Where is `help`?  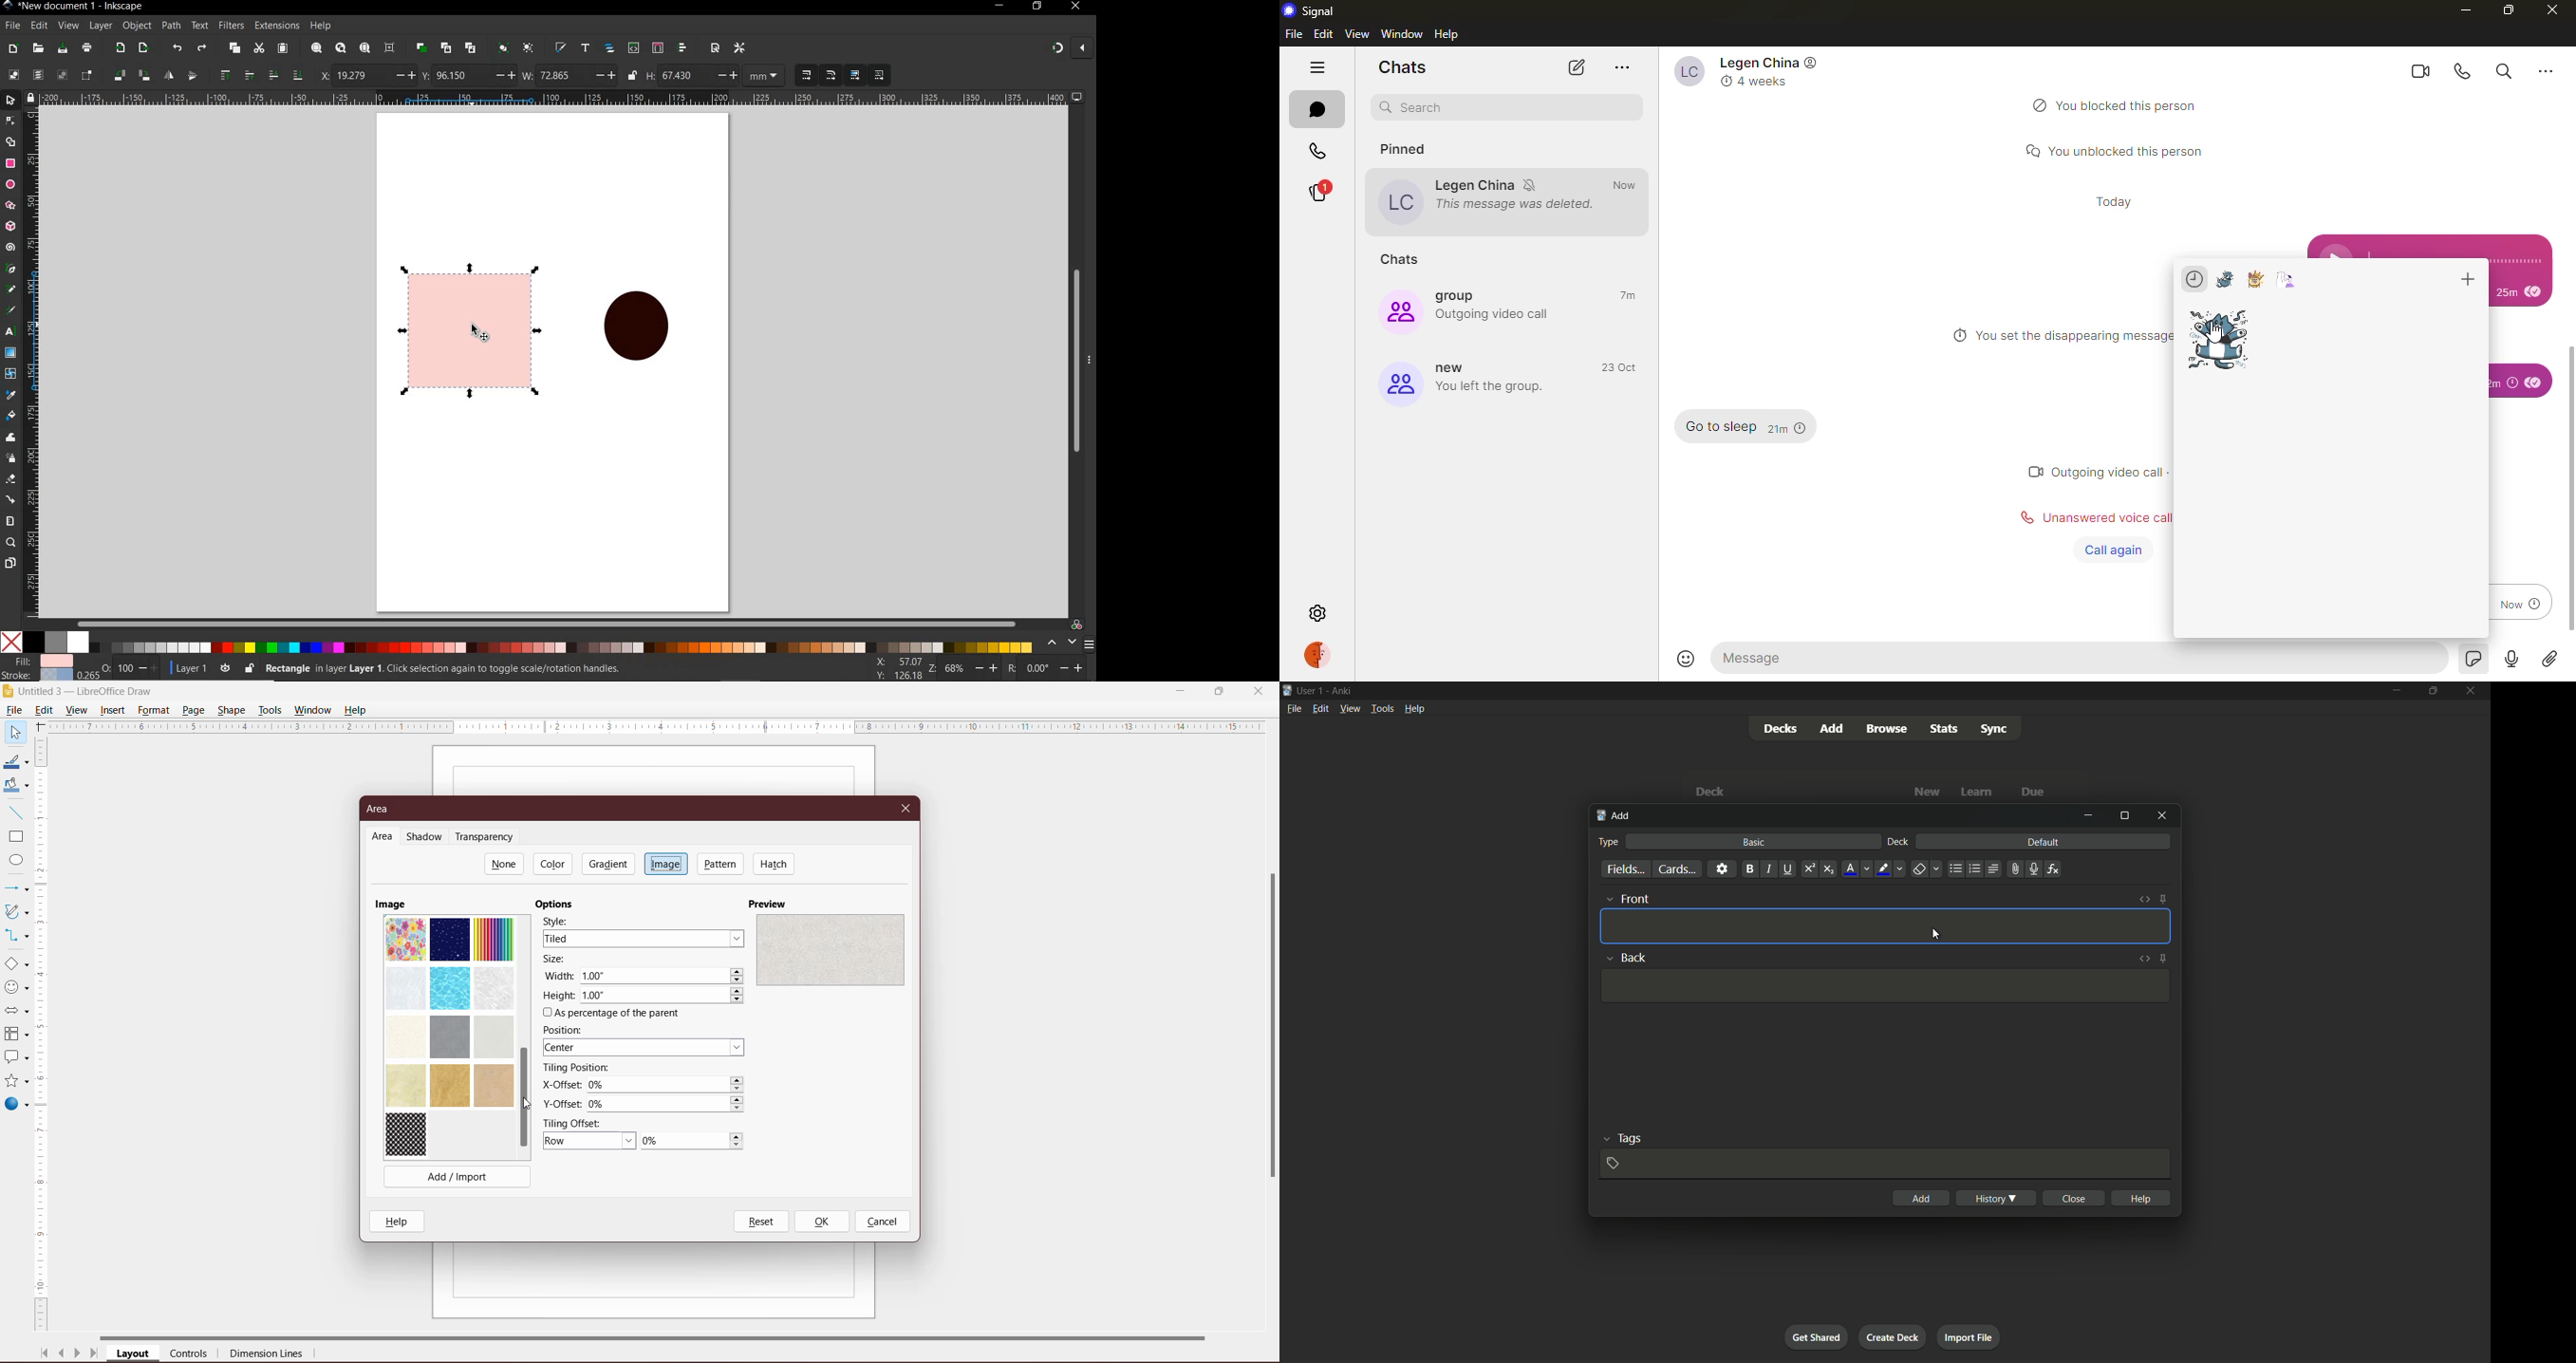 help is located at coordinates (321, 26).